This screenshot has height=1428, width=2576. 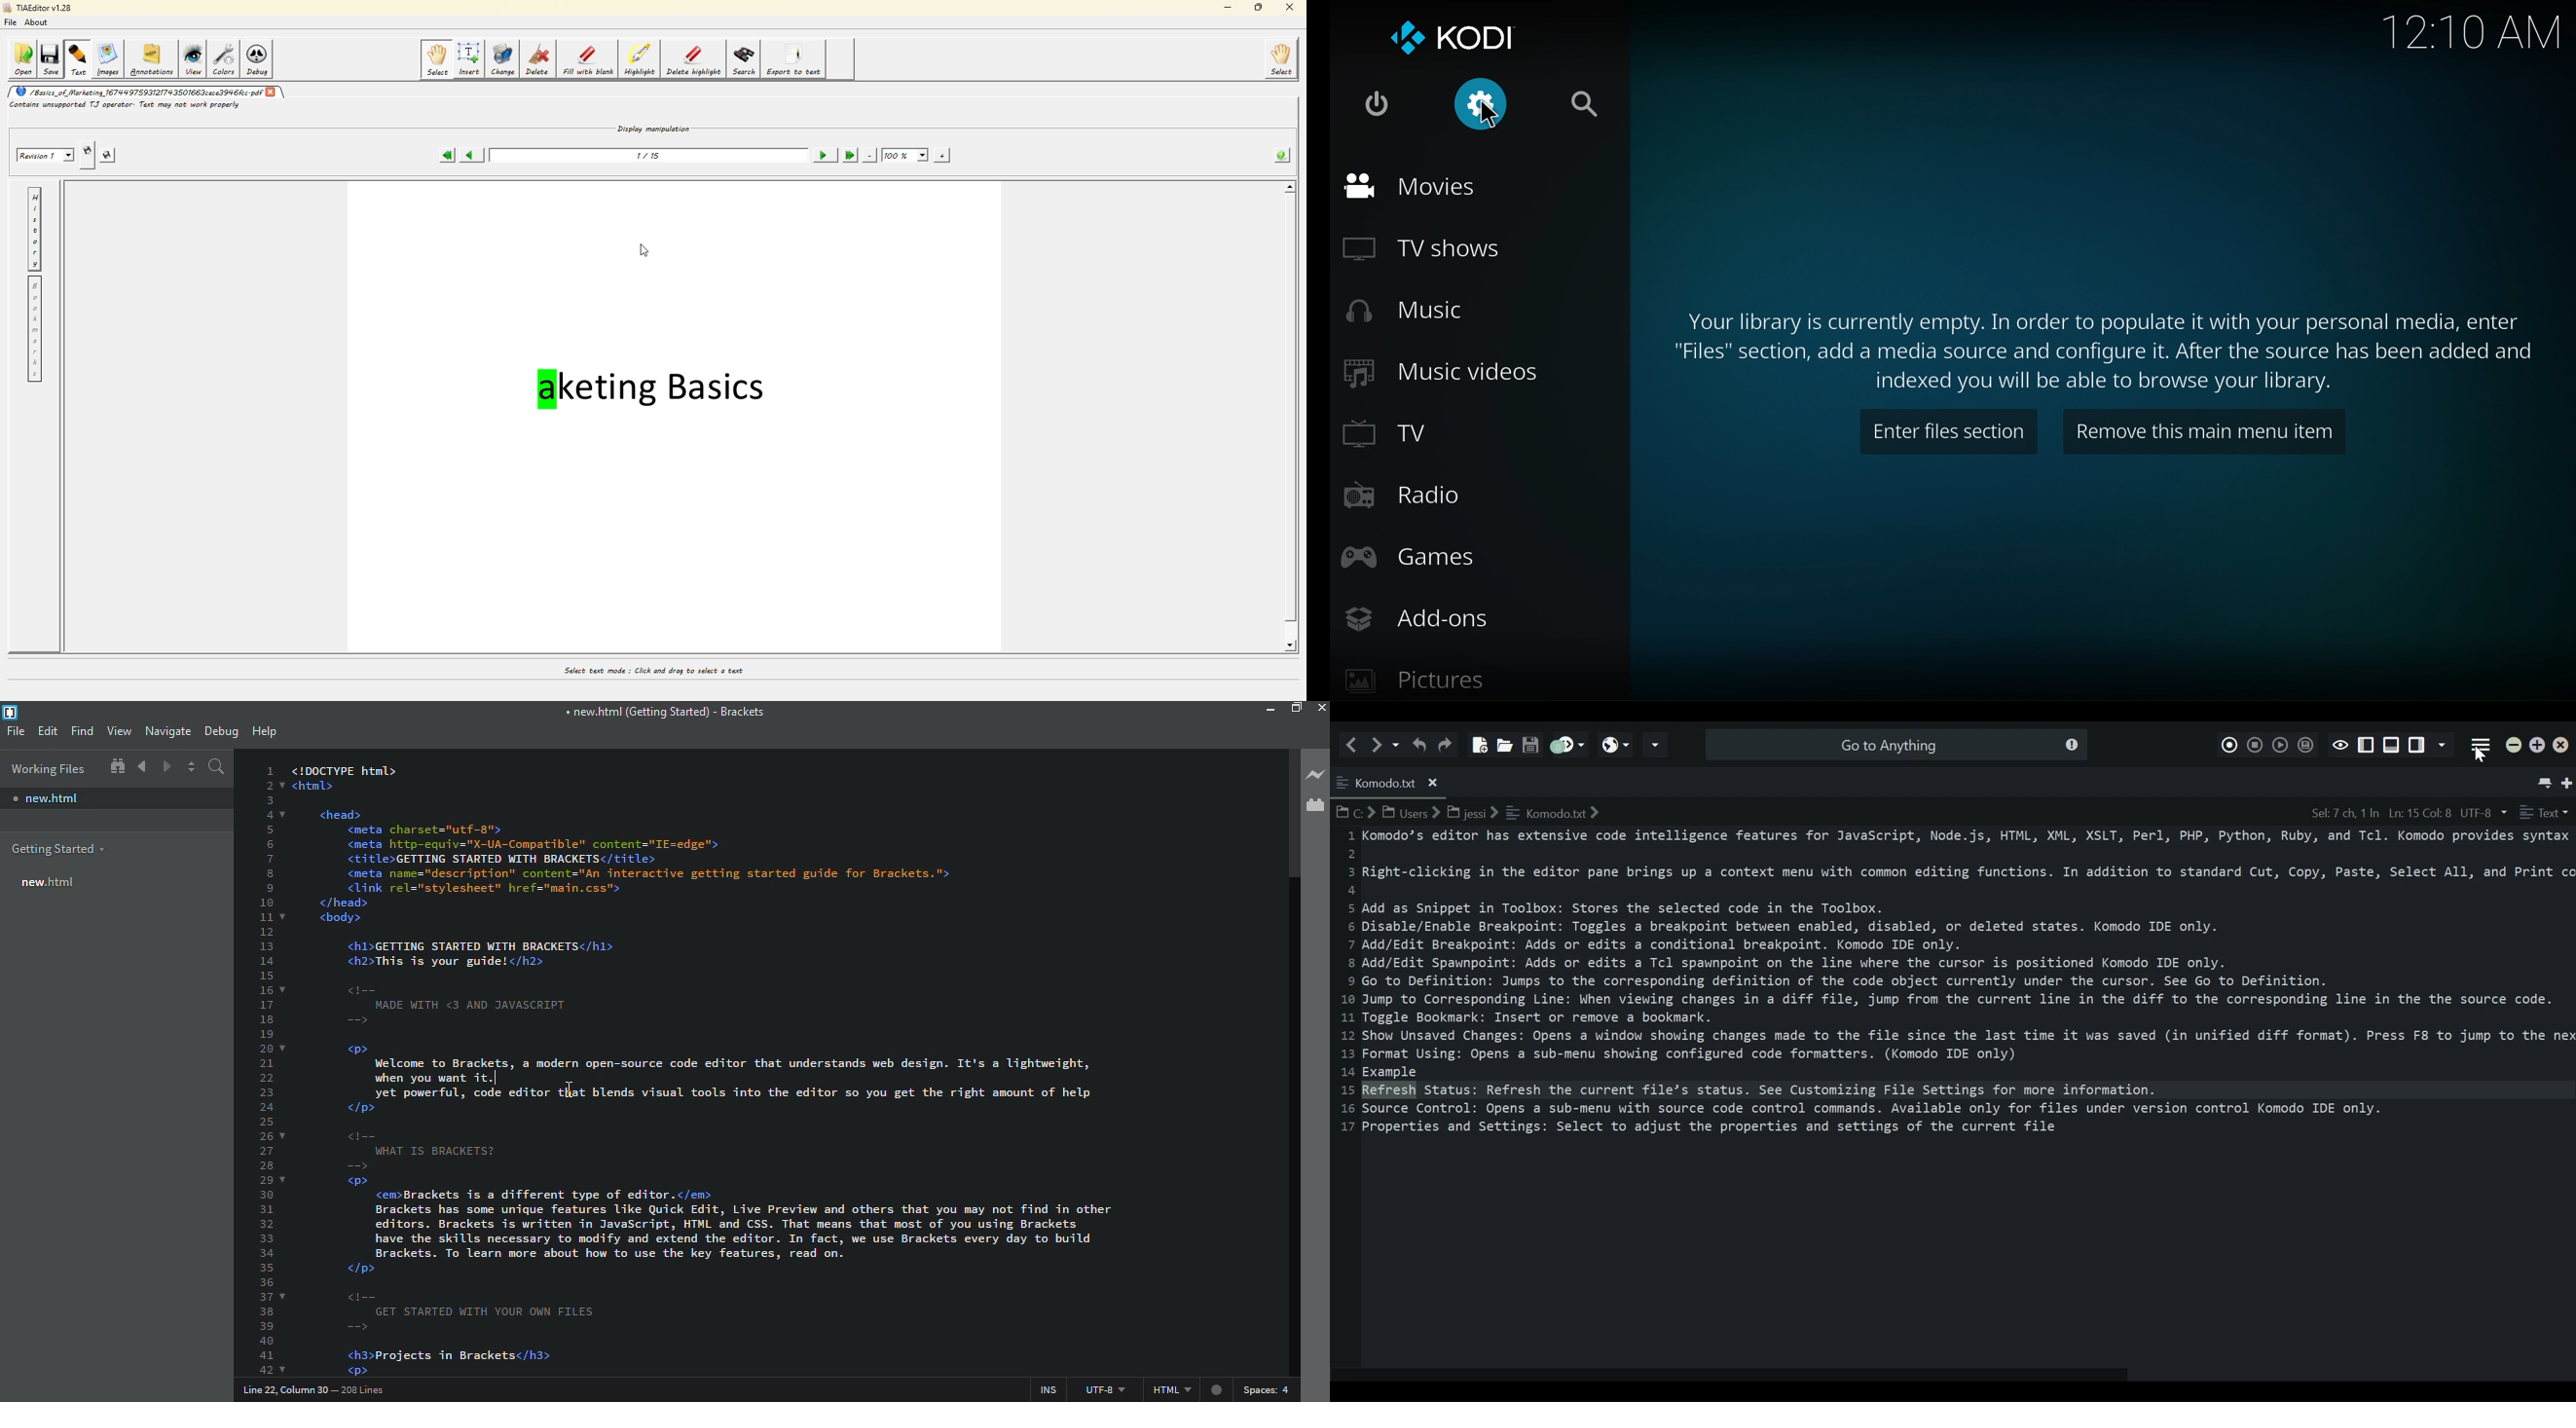 What do you see at coordinates (122, 730) in the screenshot?
I see `view` at bounding box center [122, 730].